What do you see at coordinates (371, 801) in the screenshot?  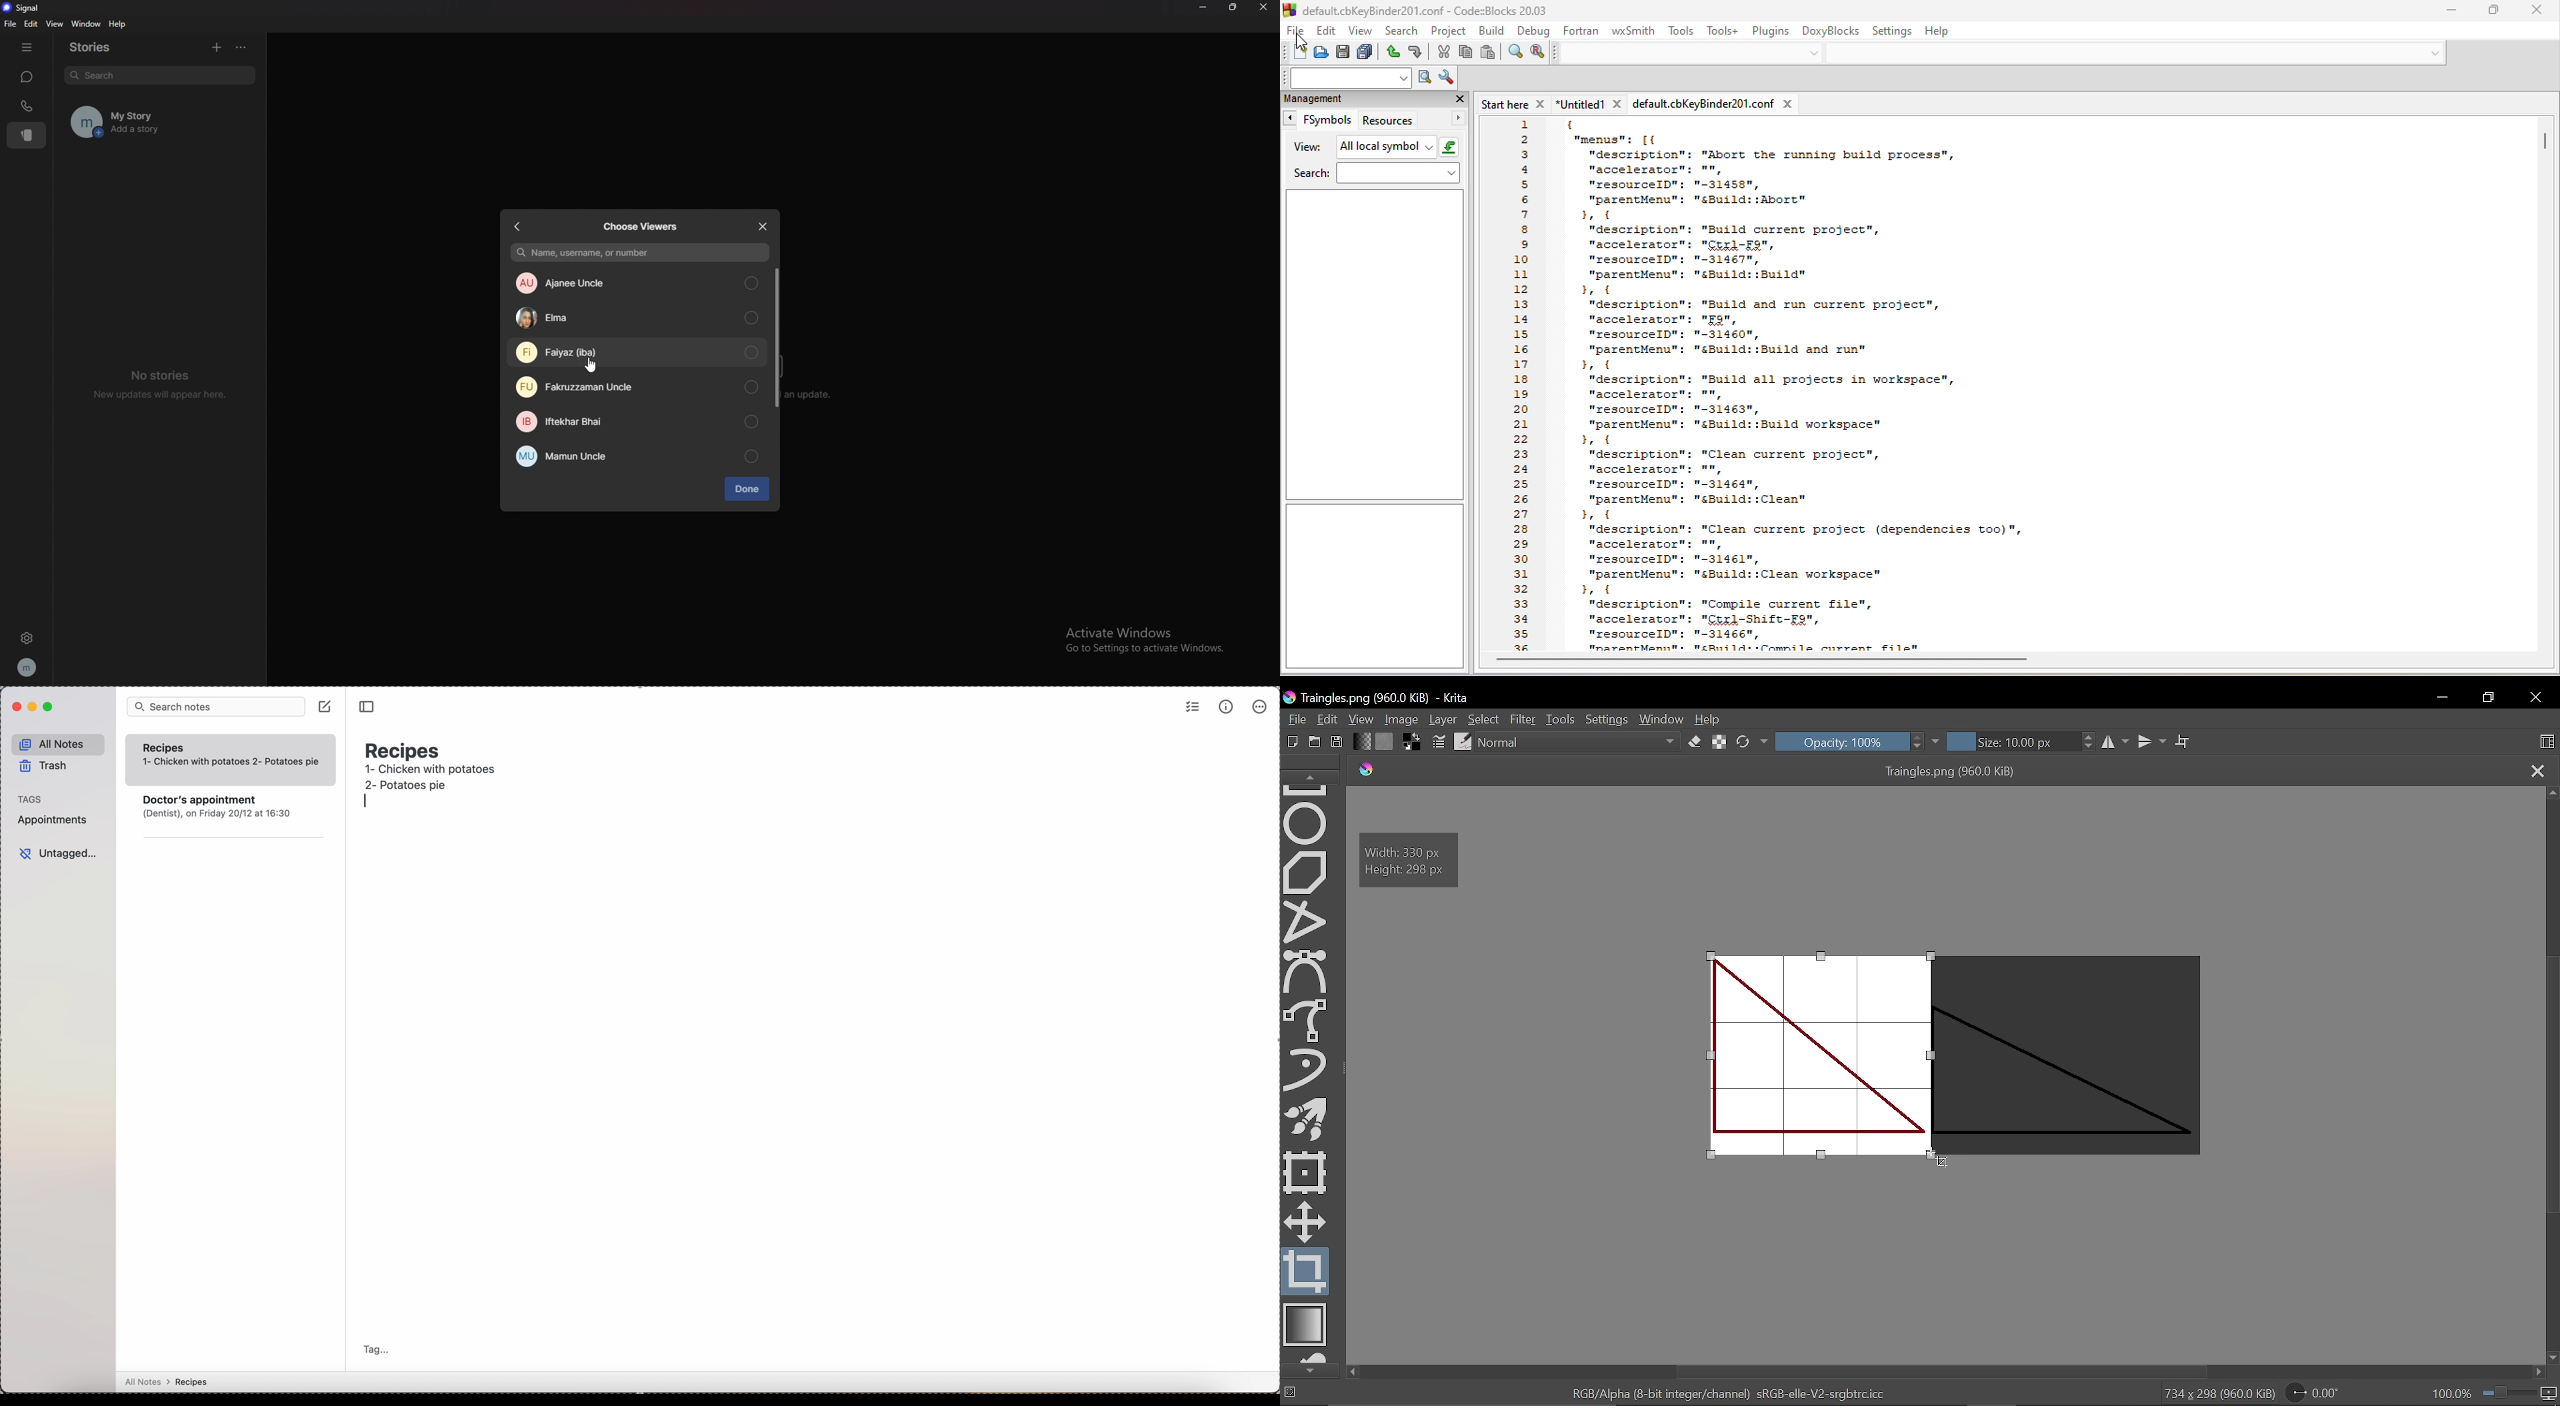 I see `enter` at bounding box center [371, 801].